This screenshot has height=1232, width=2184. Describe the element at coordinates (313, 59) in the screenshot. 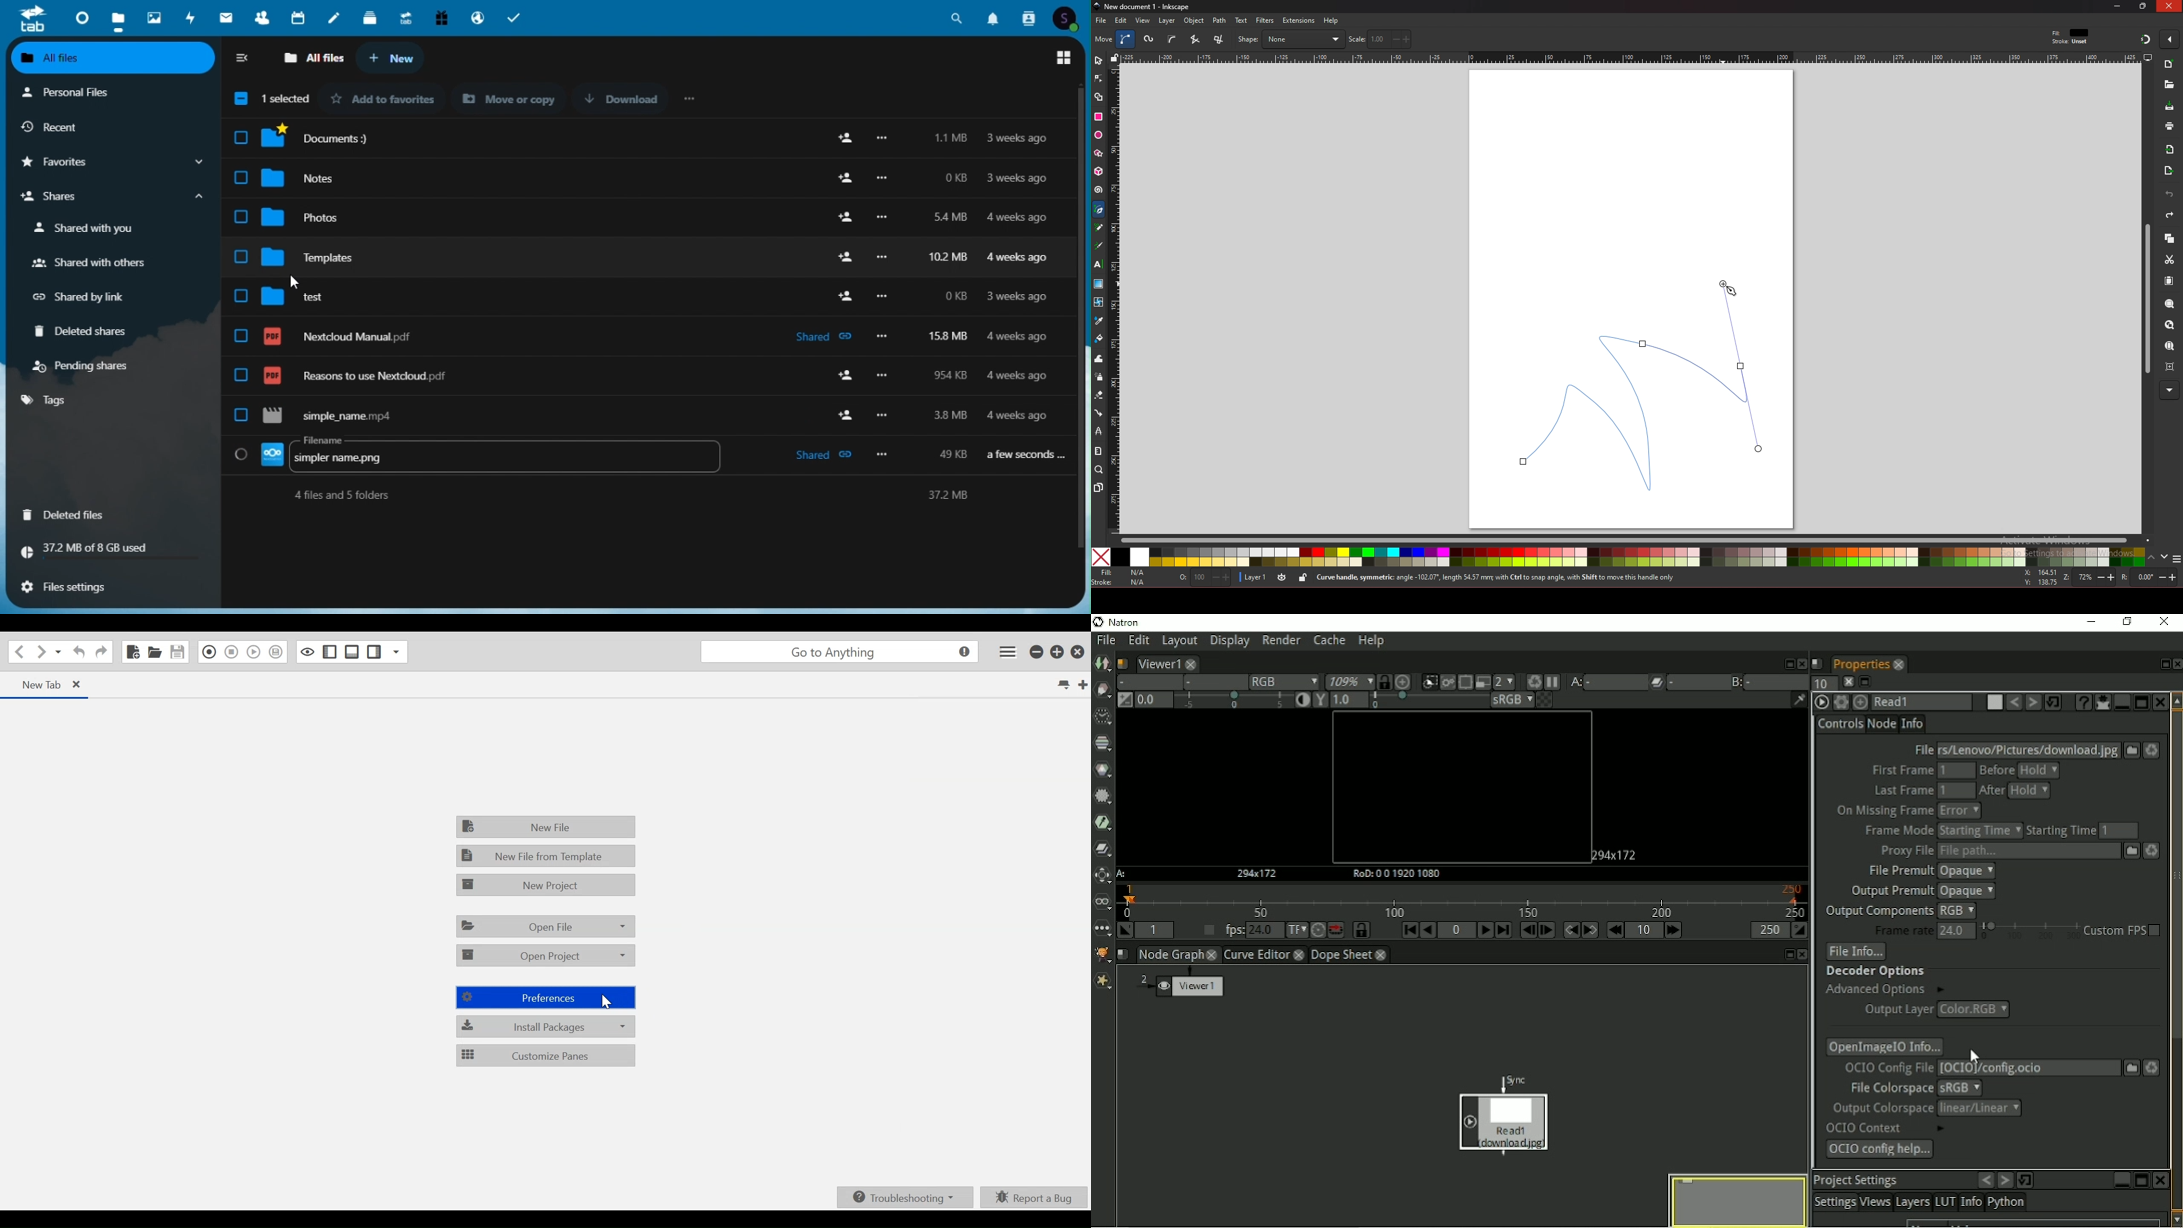

I see `all files` at that location.